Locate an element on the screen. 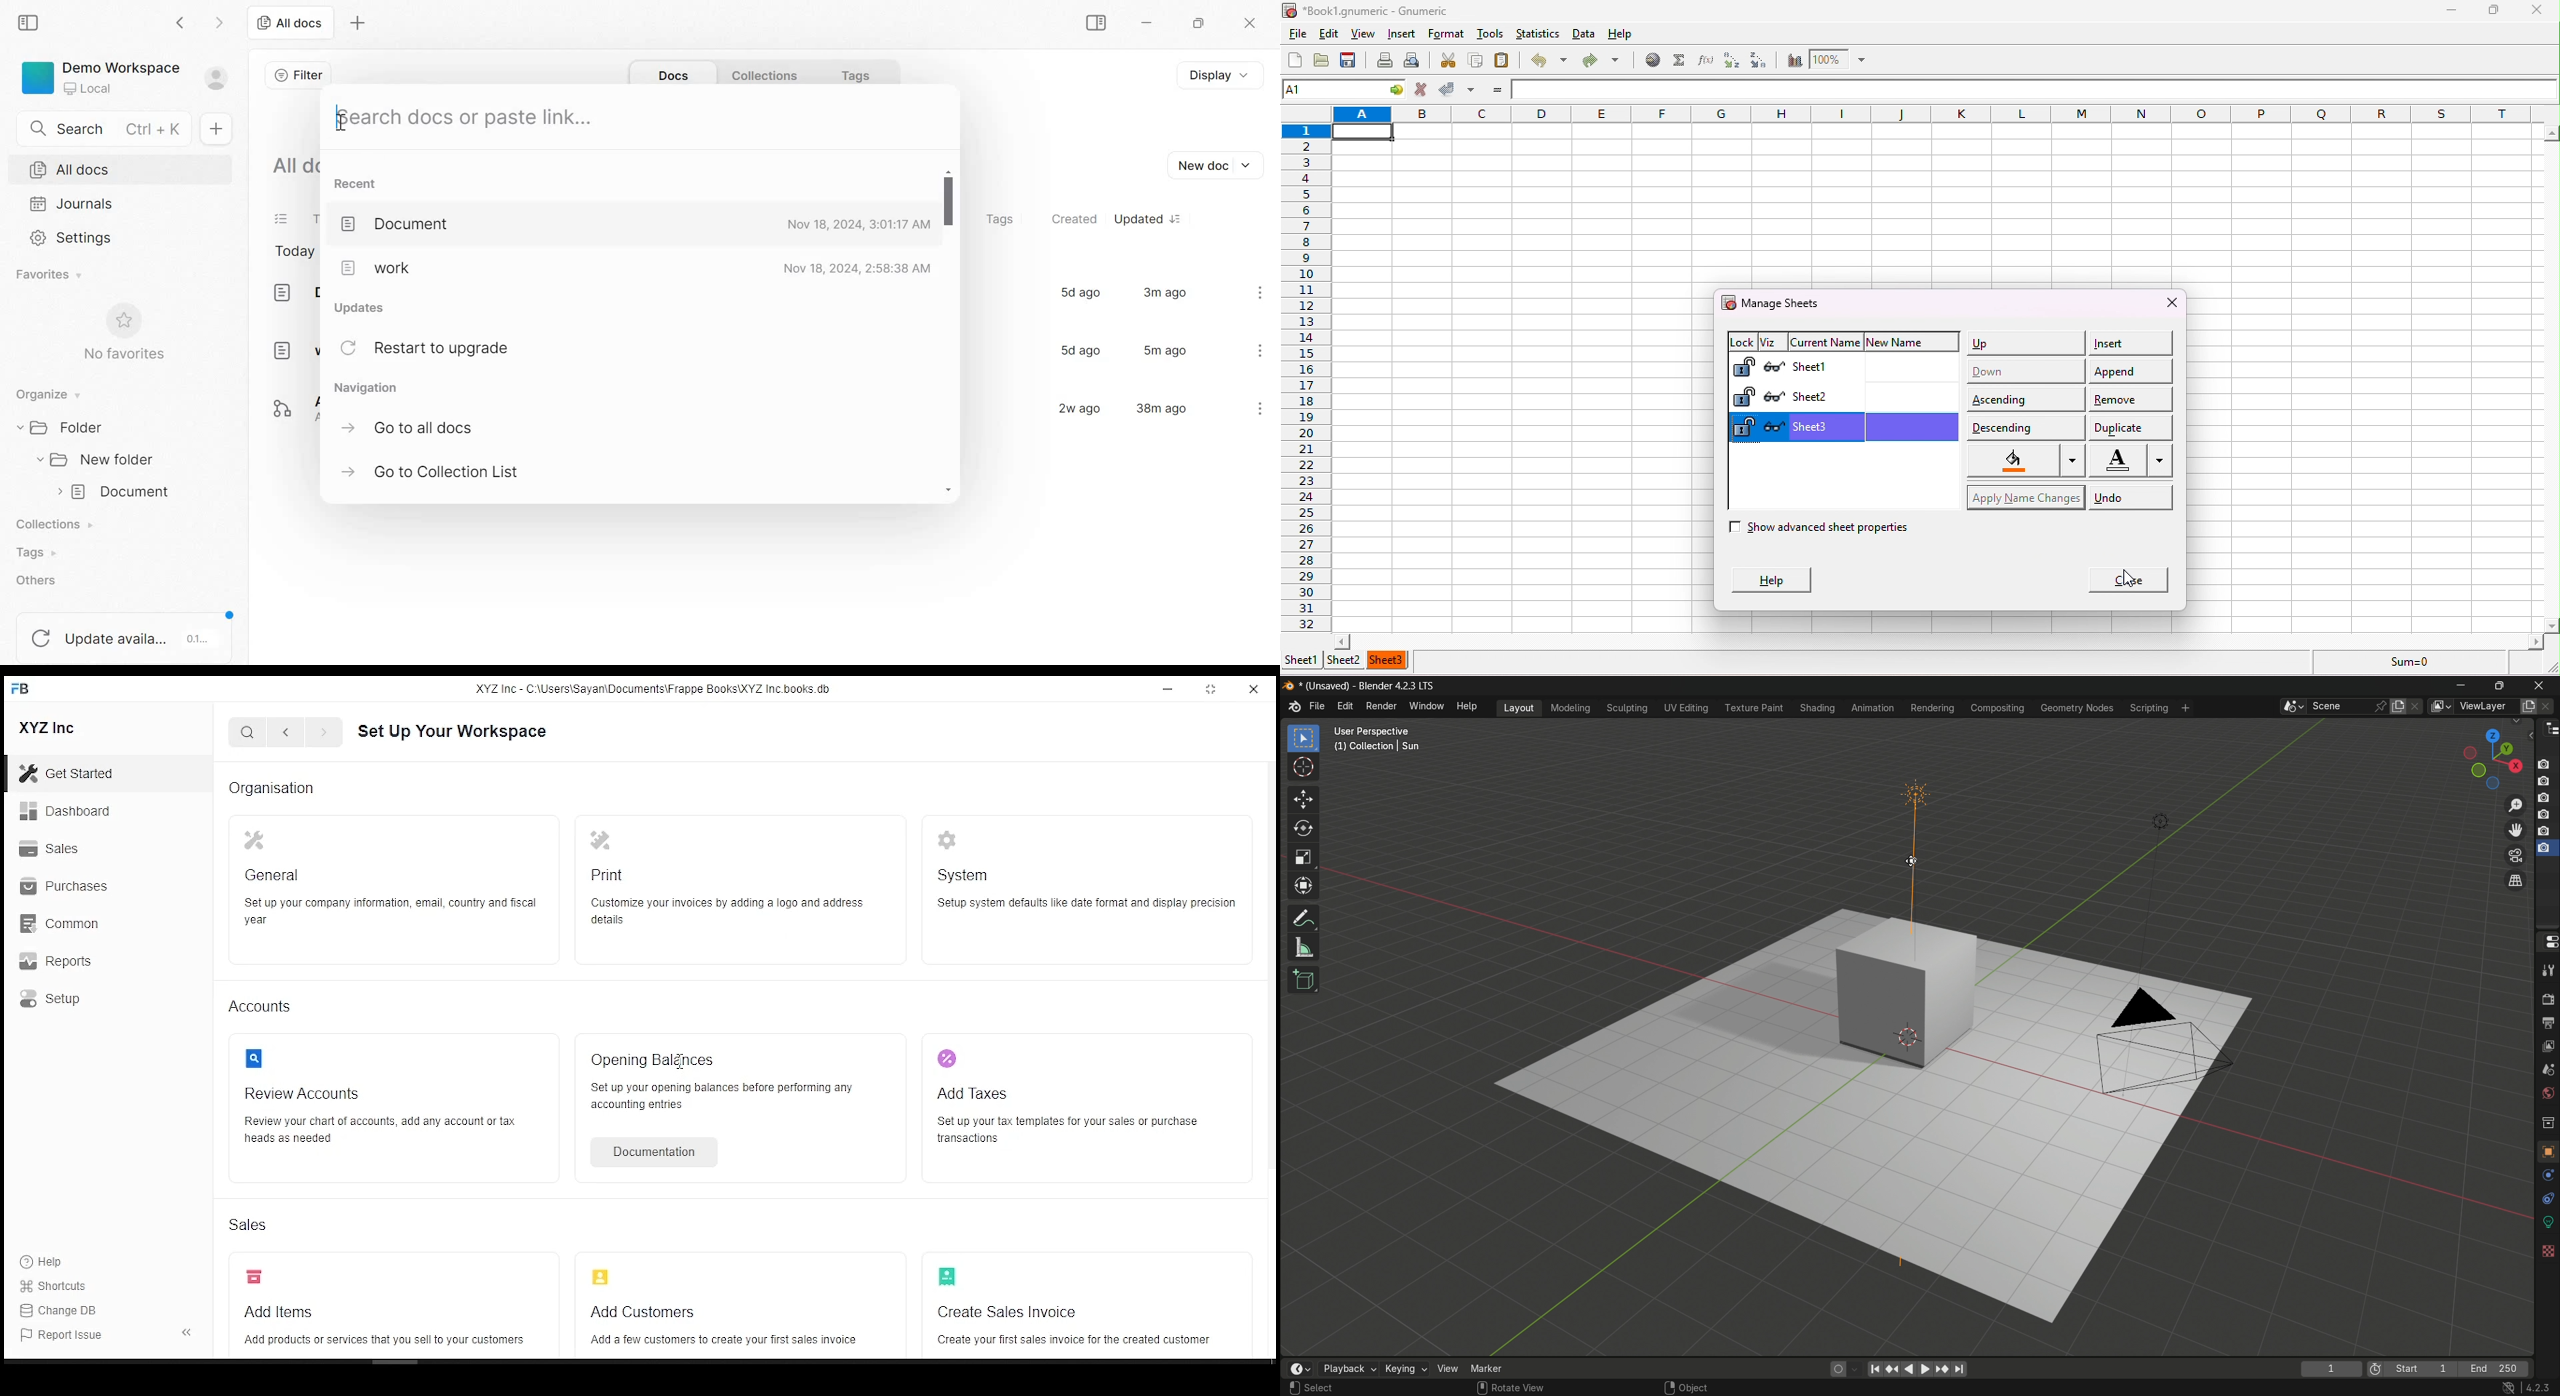  Setup is located at coordinates (50, 999).